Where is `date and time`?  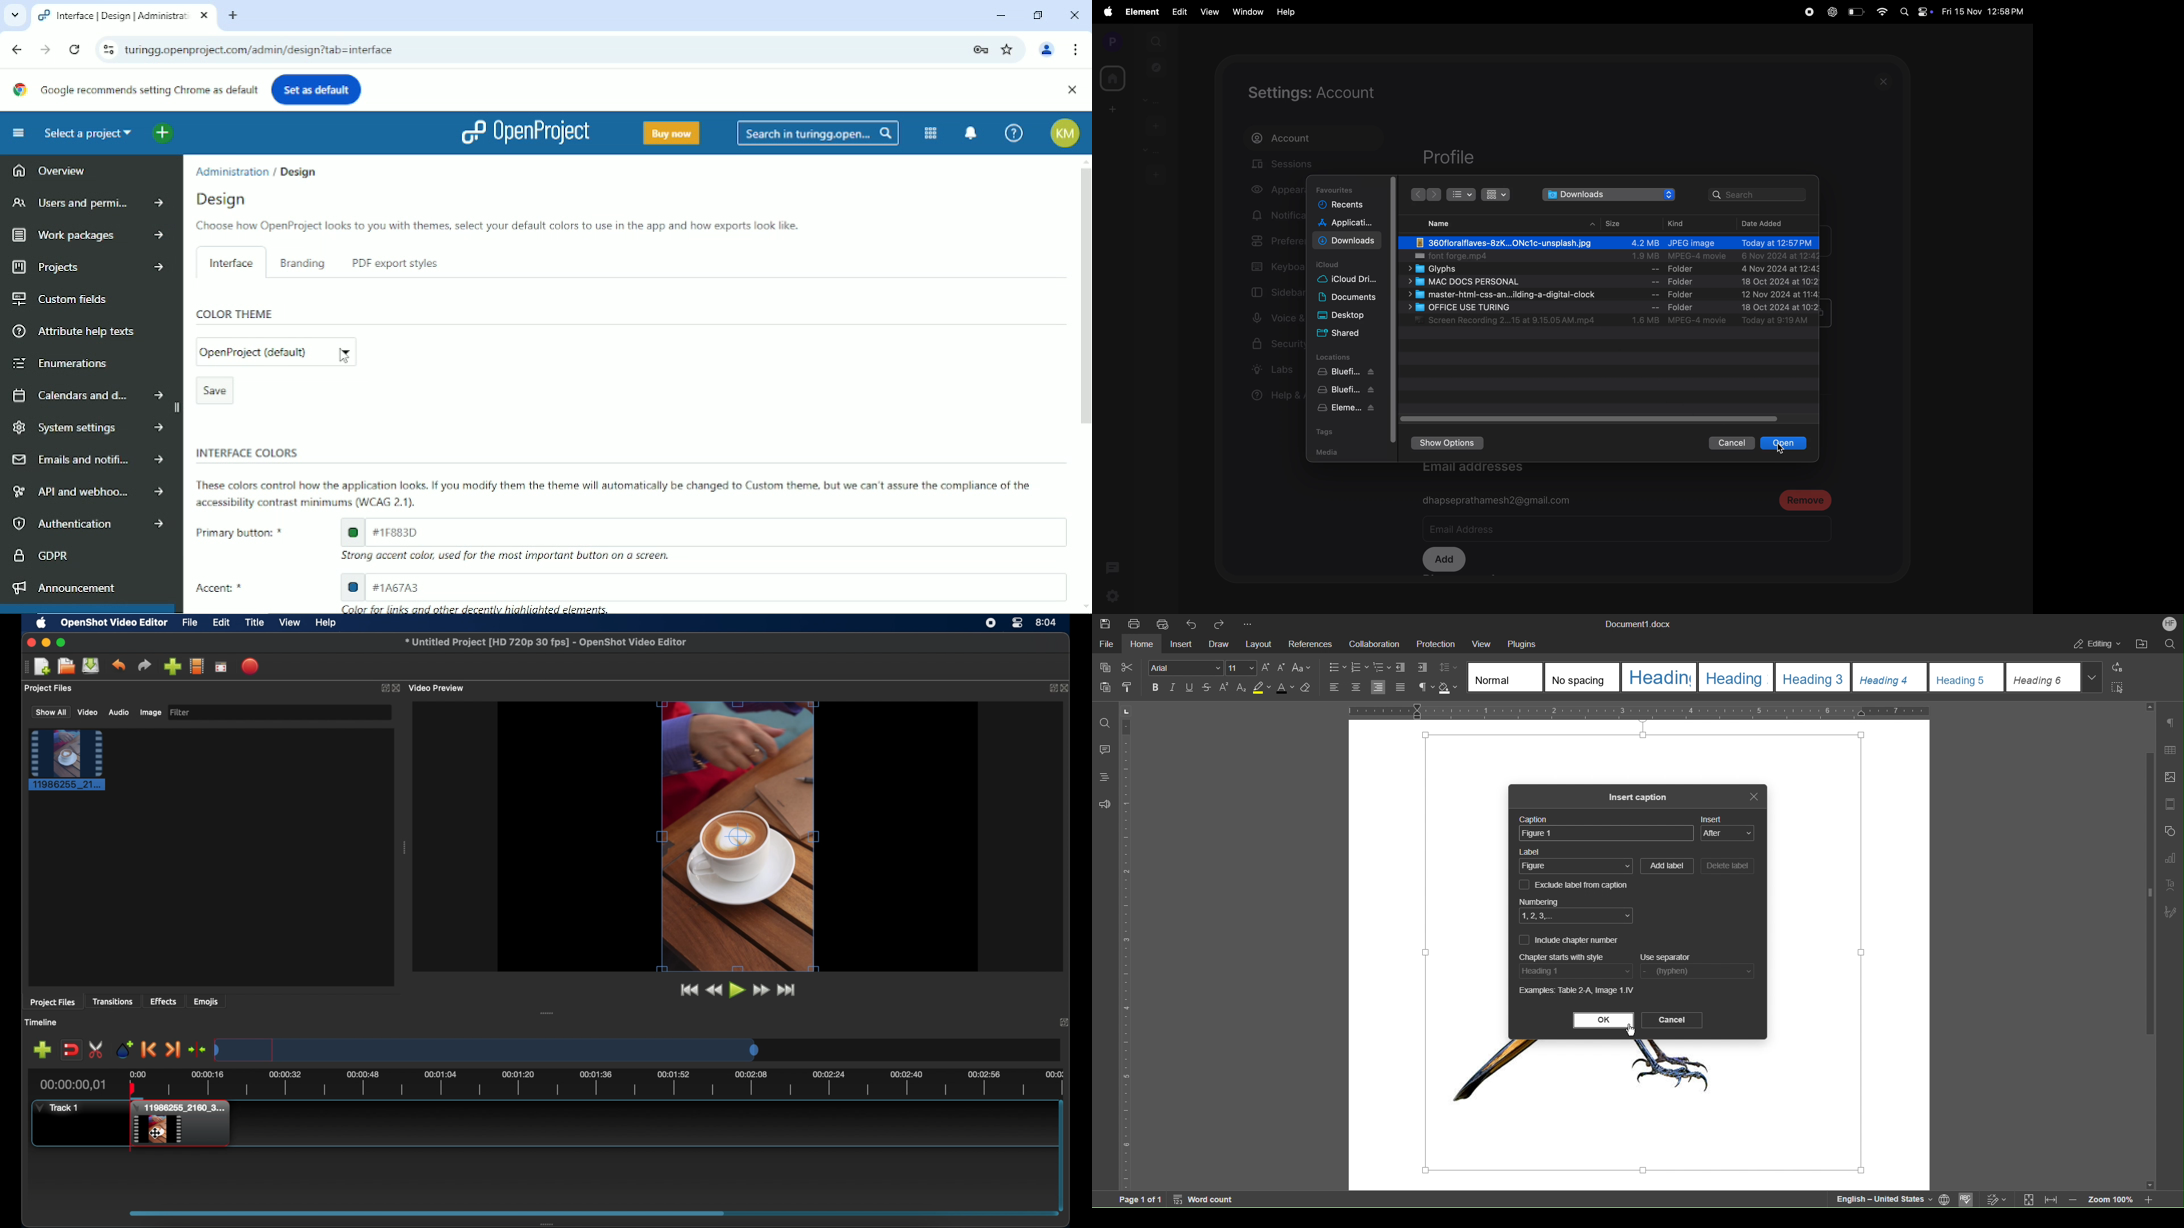
date and time is located at coordinates (1985, 13).